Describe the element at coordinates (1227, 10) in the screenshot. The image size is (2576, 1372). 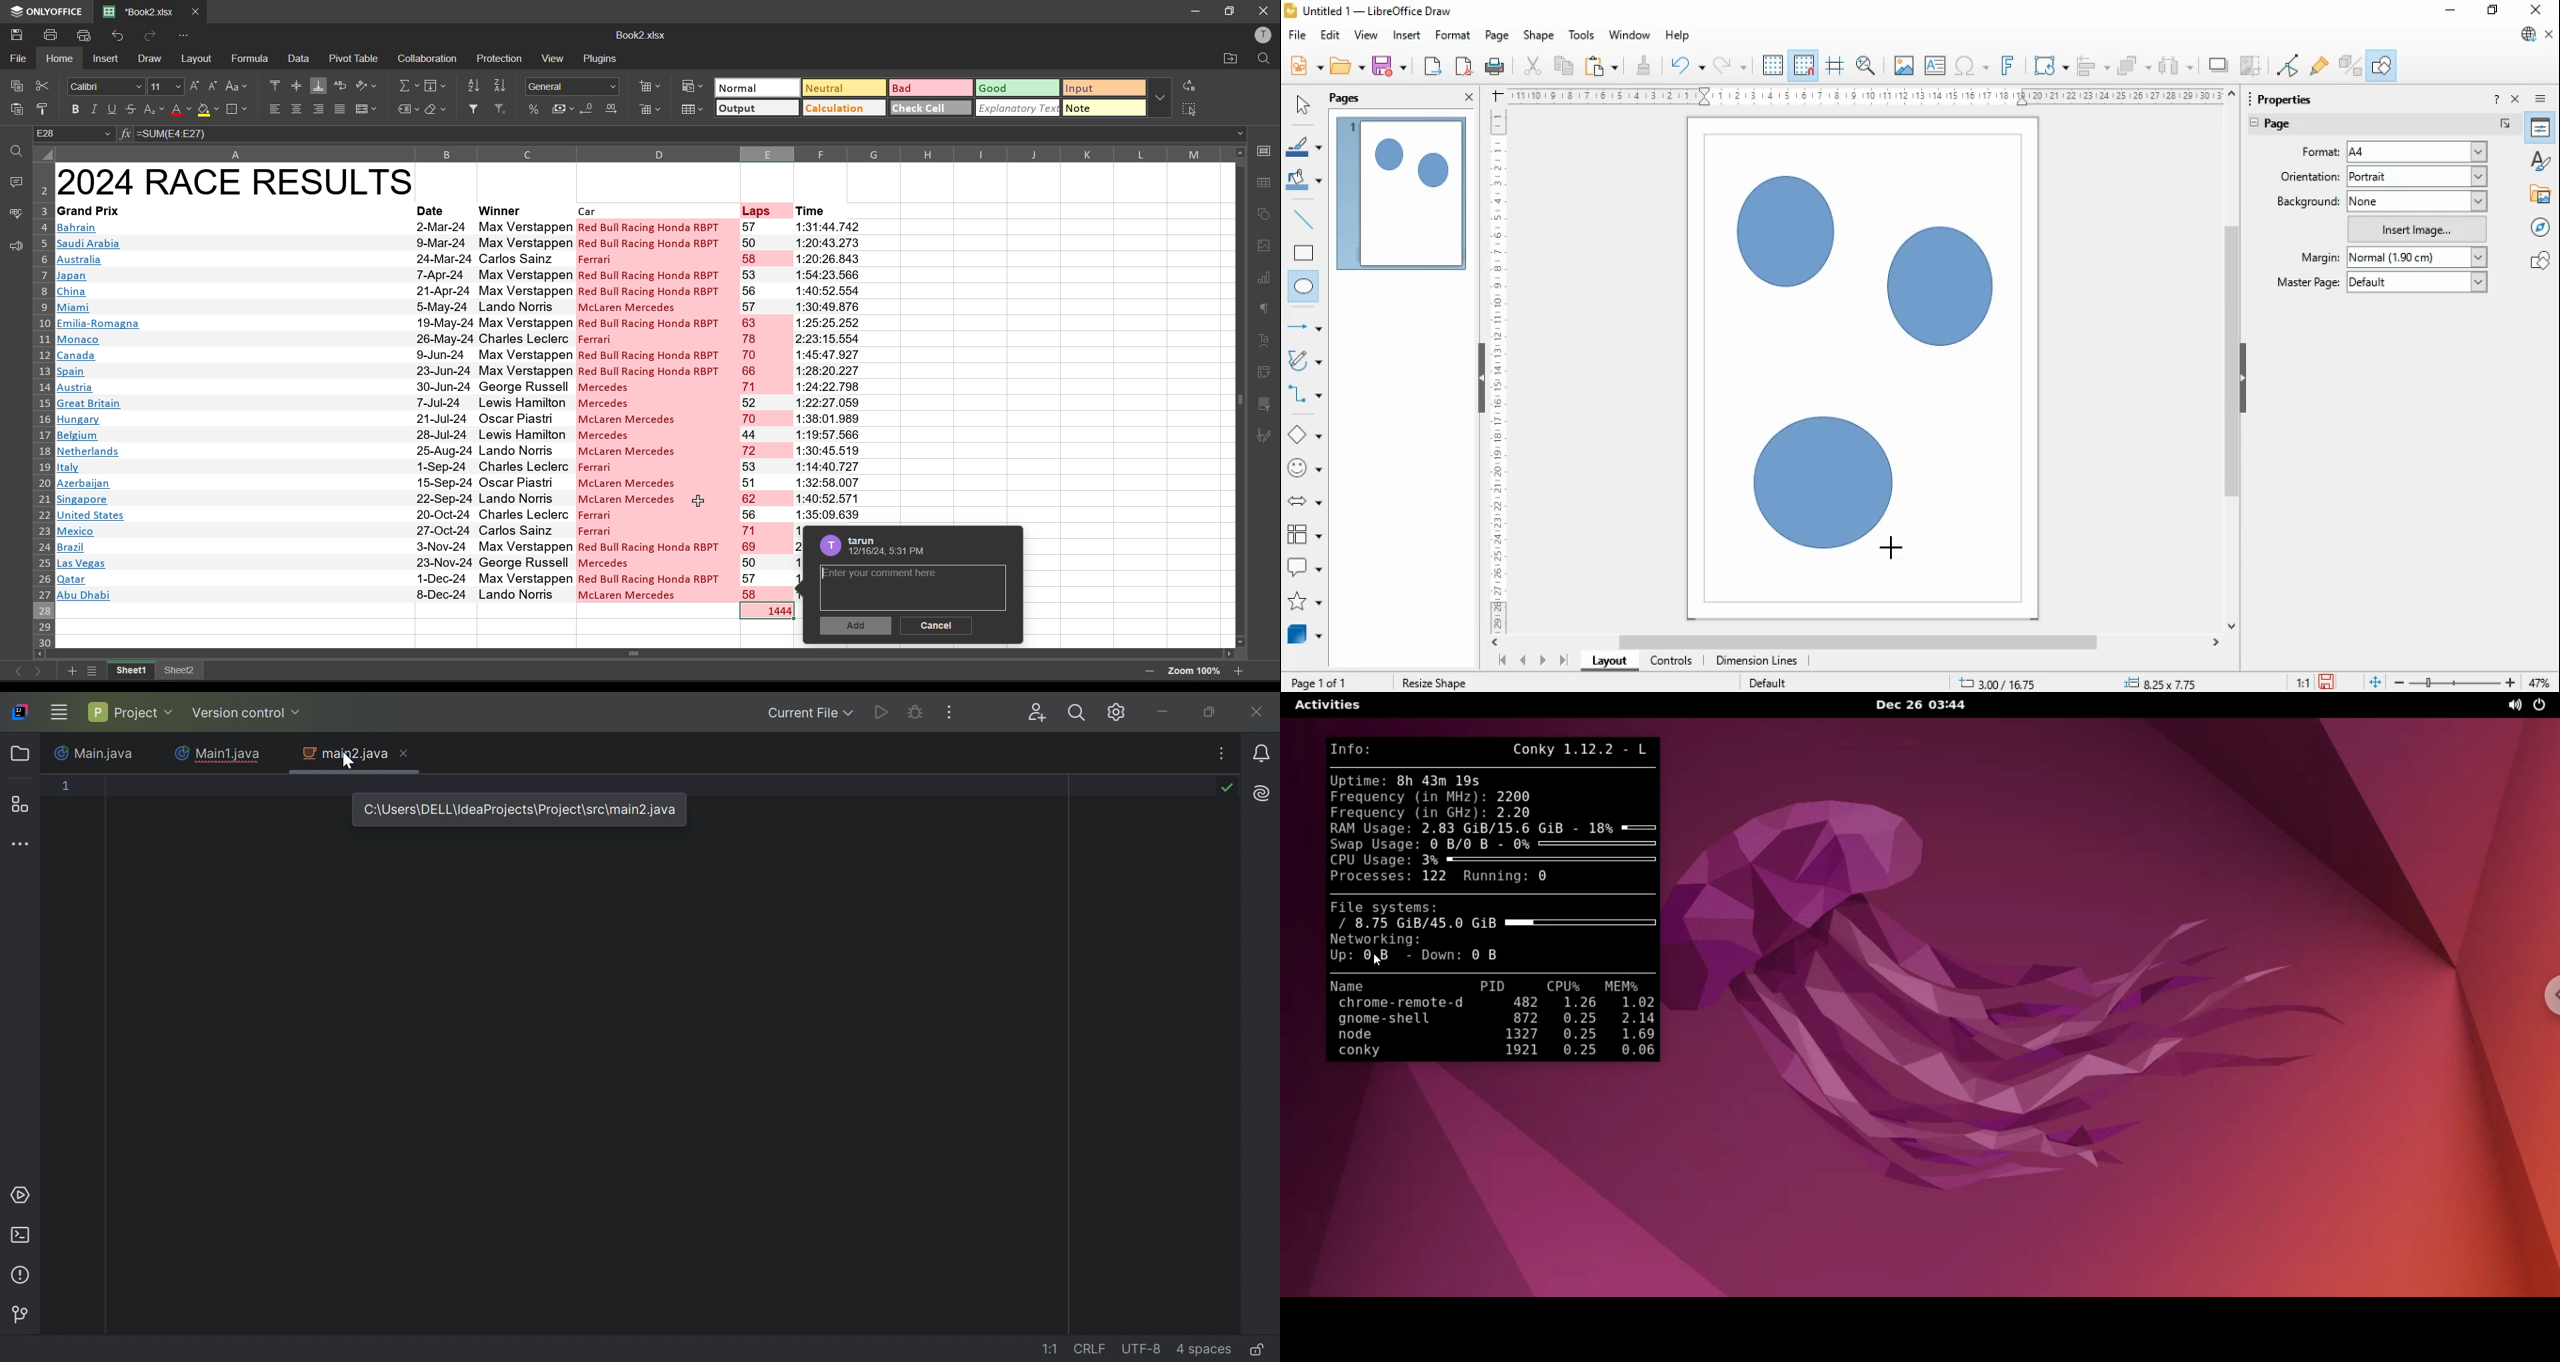
I see `maximize` at that location.